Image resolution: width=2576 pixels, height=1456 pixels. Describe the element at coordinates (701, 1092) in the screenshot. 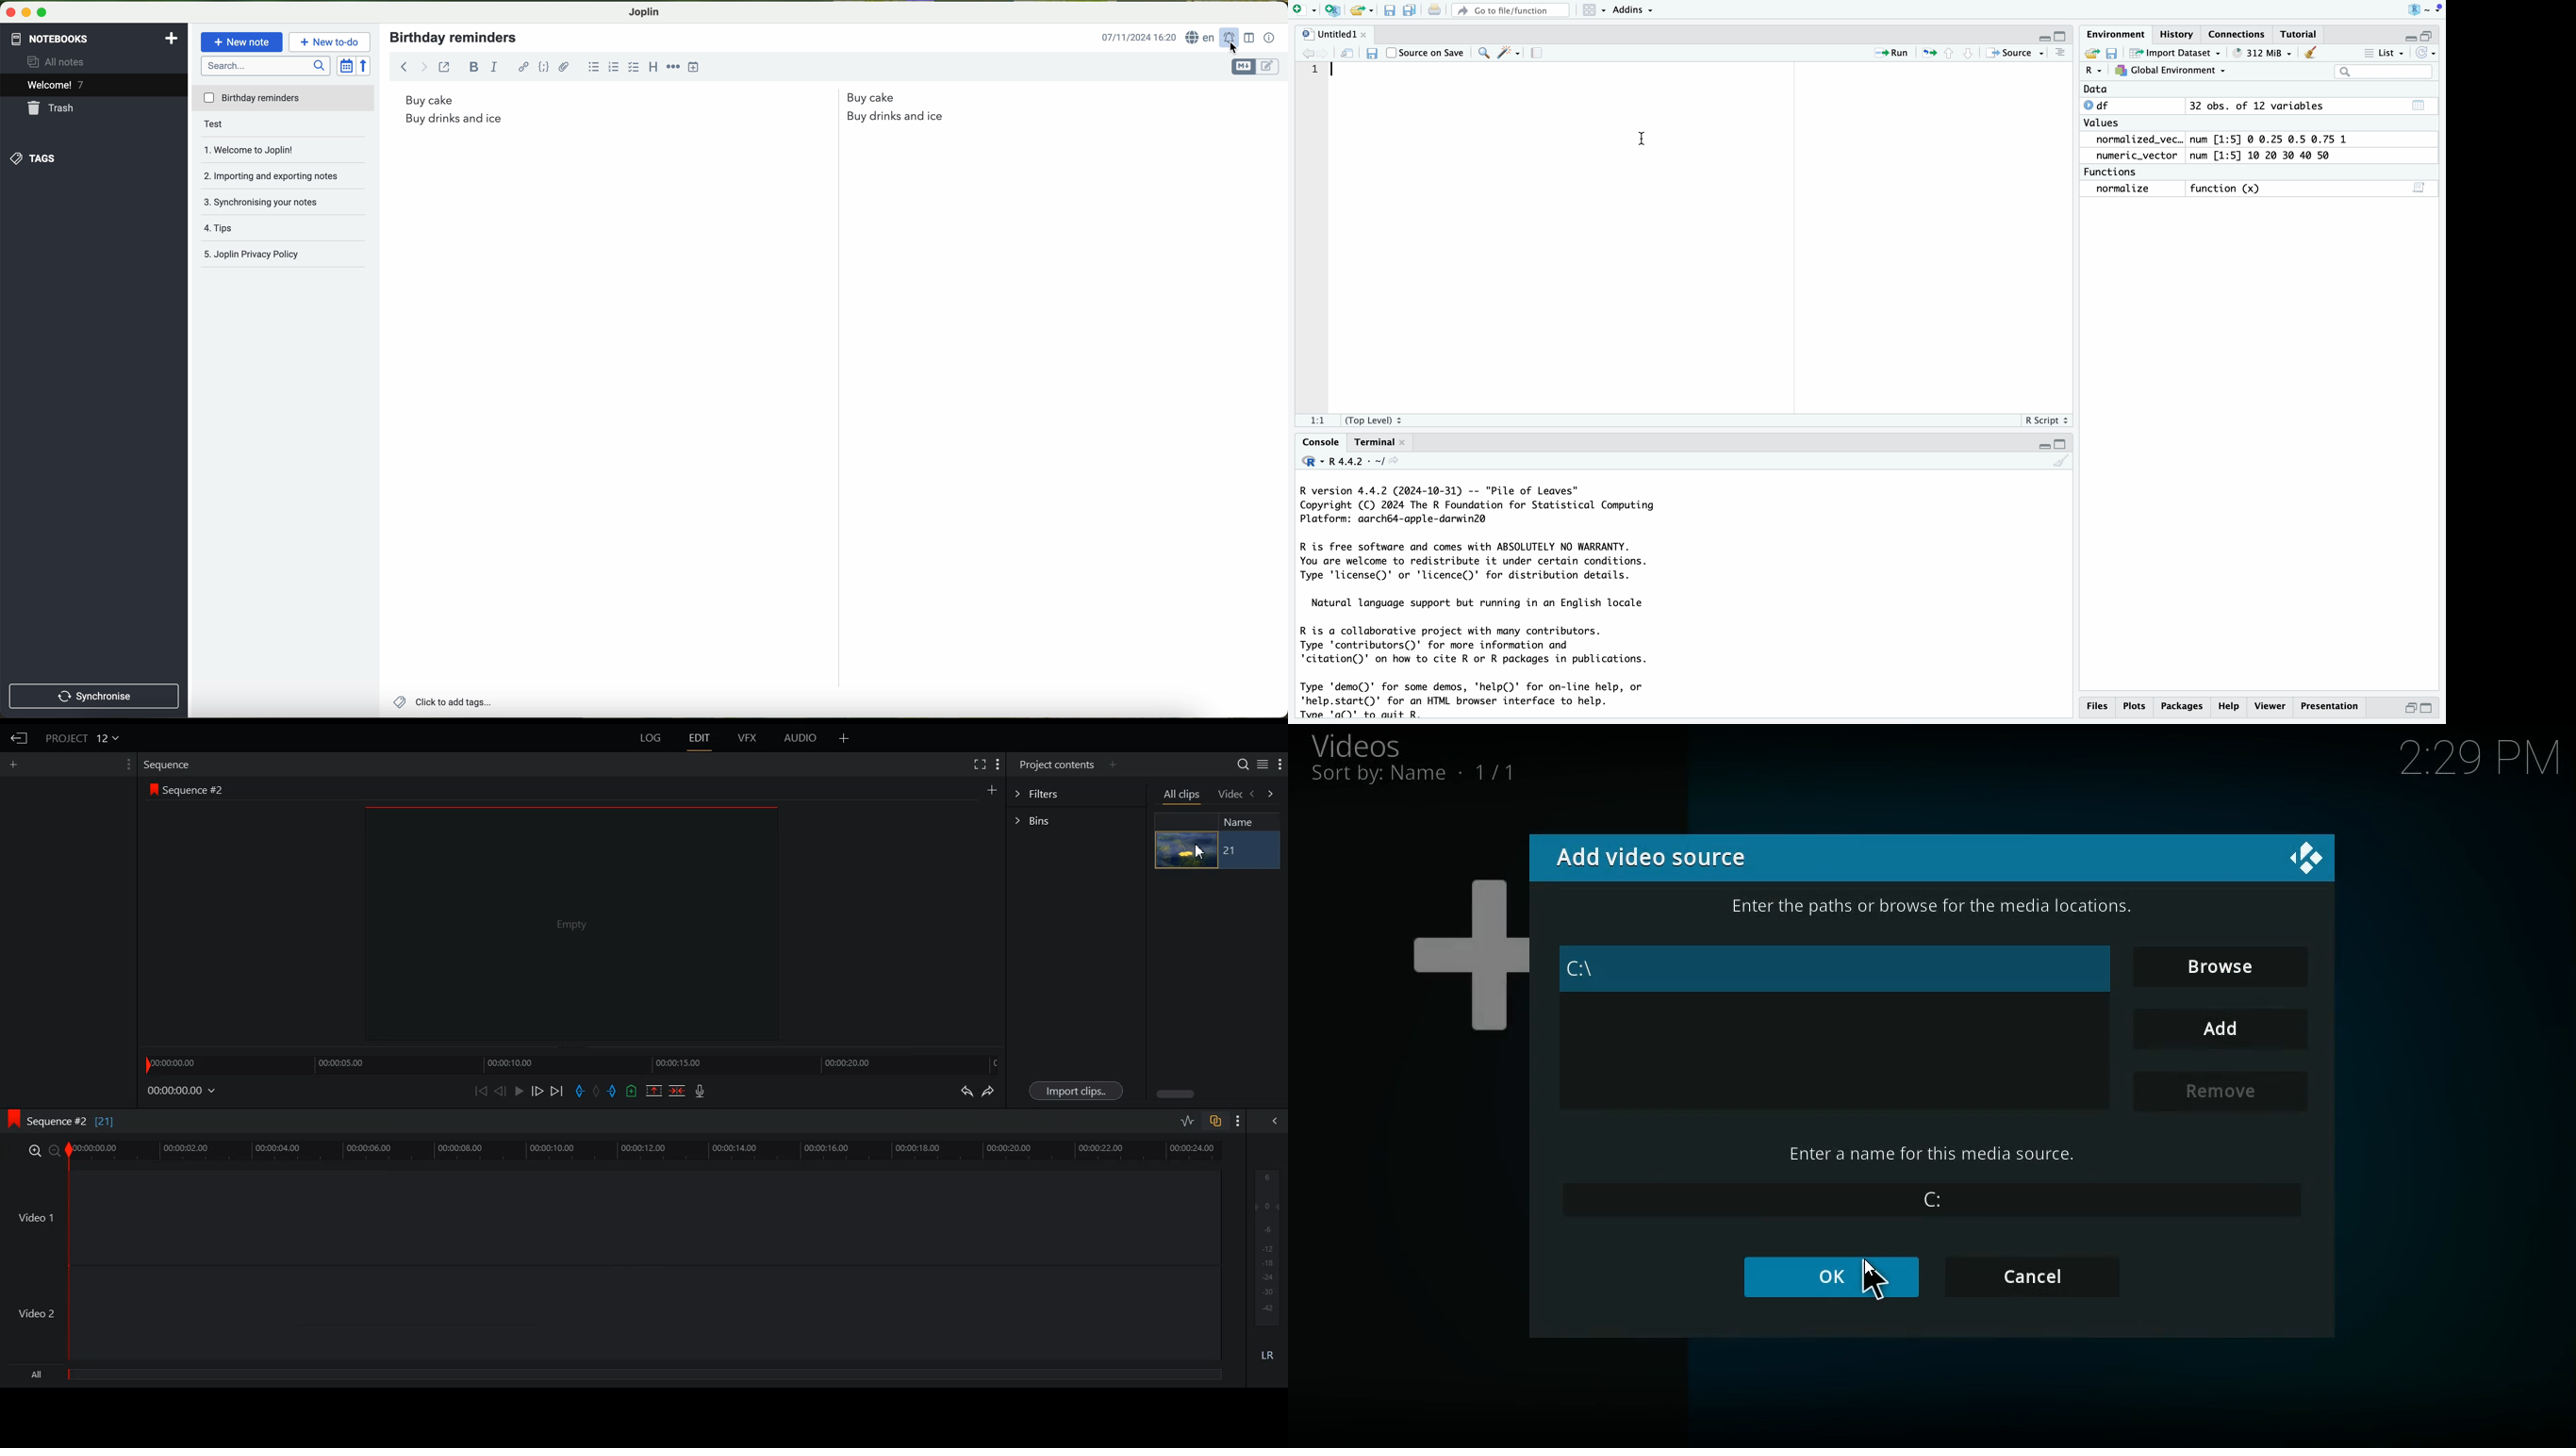

I see `Record Video` at that location.